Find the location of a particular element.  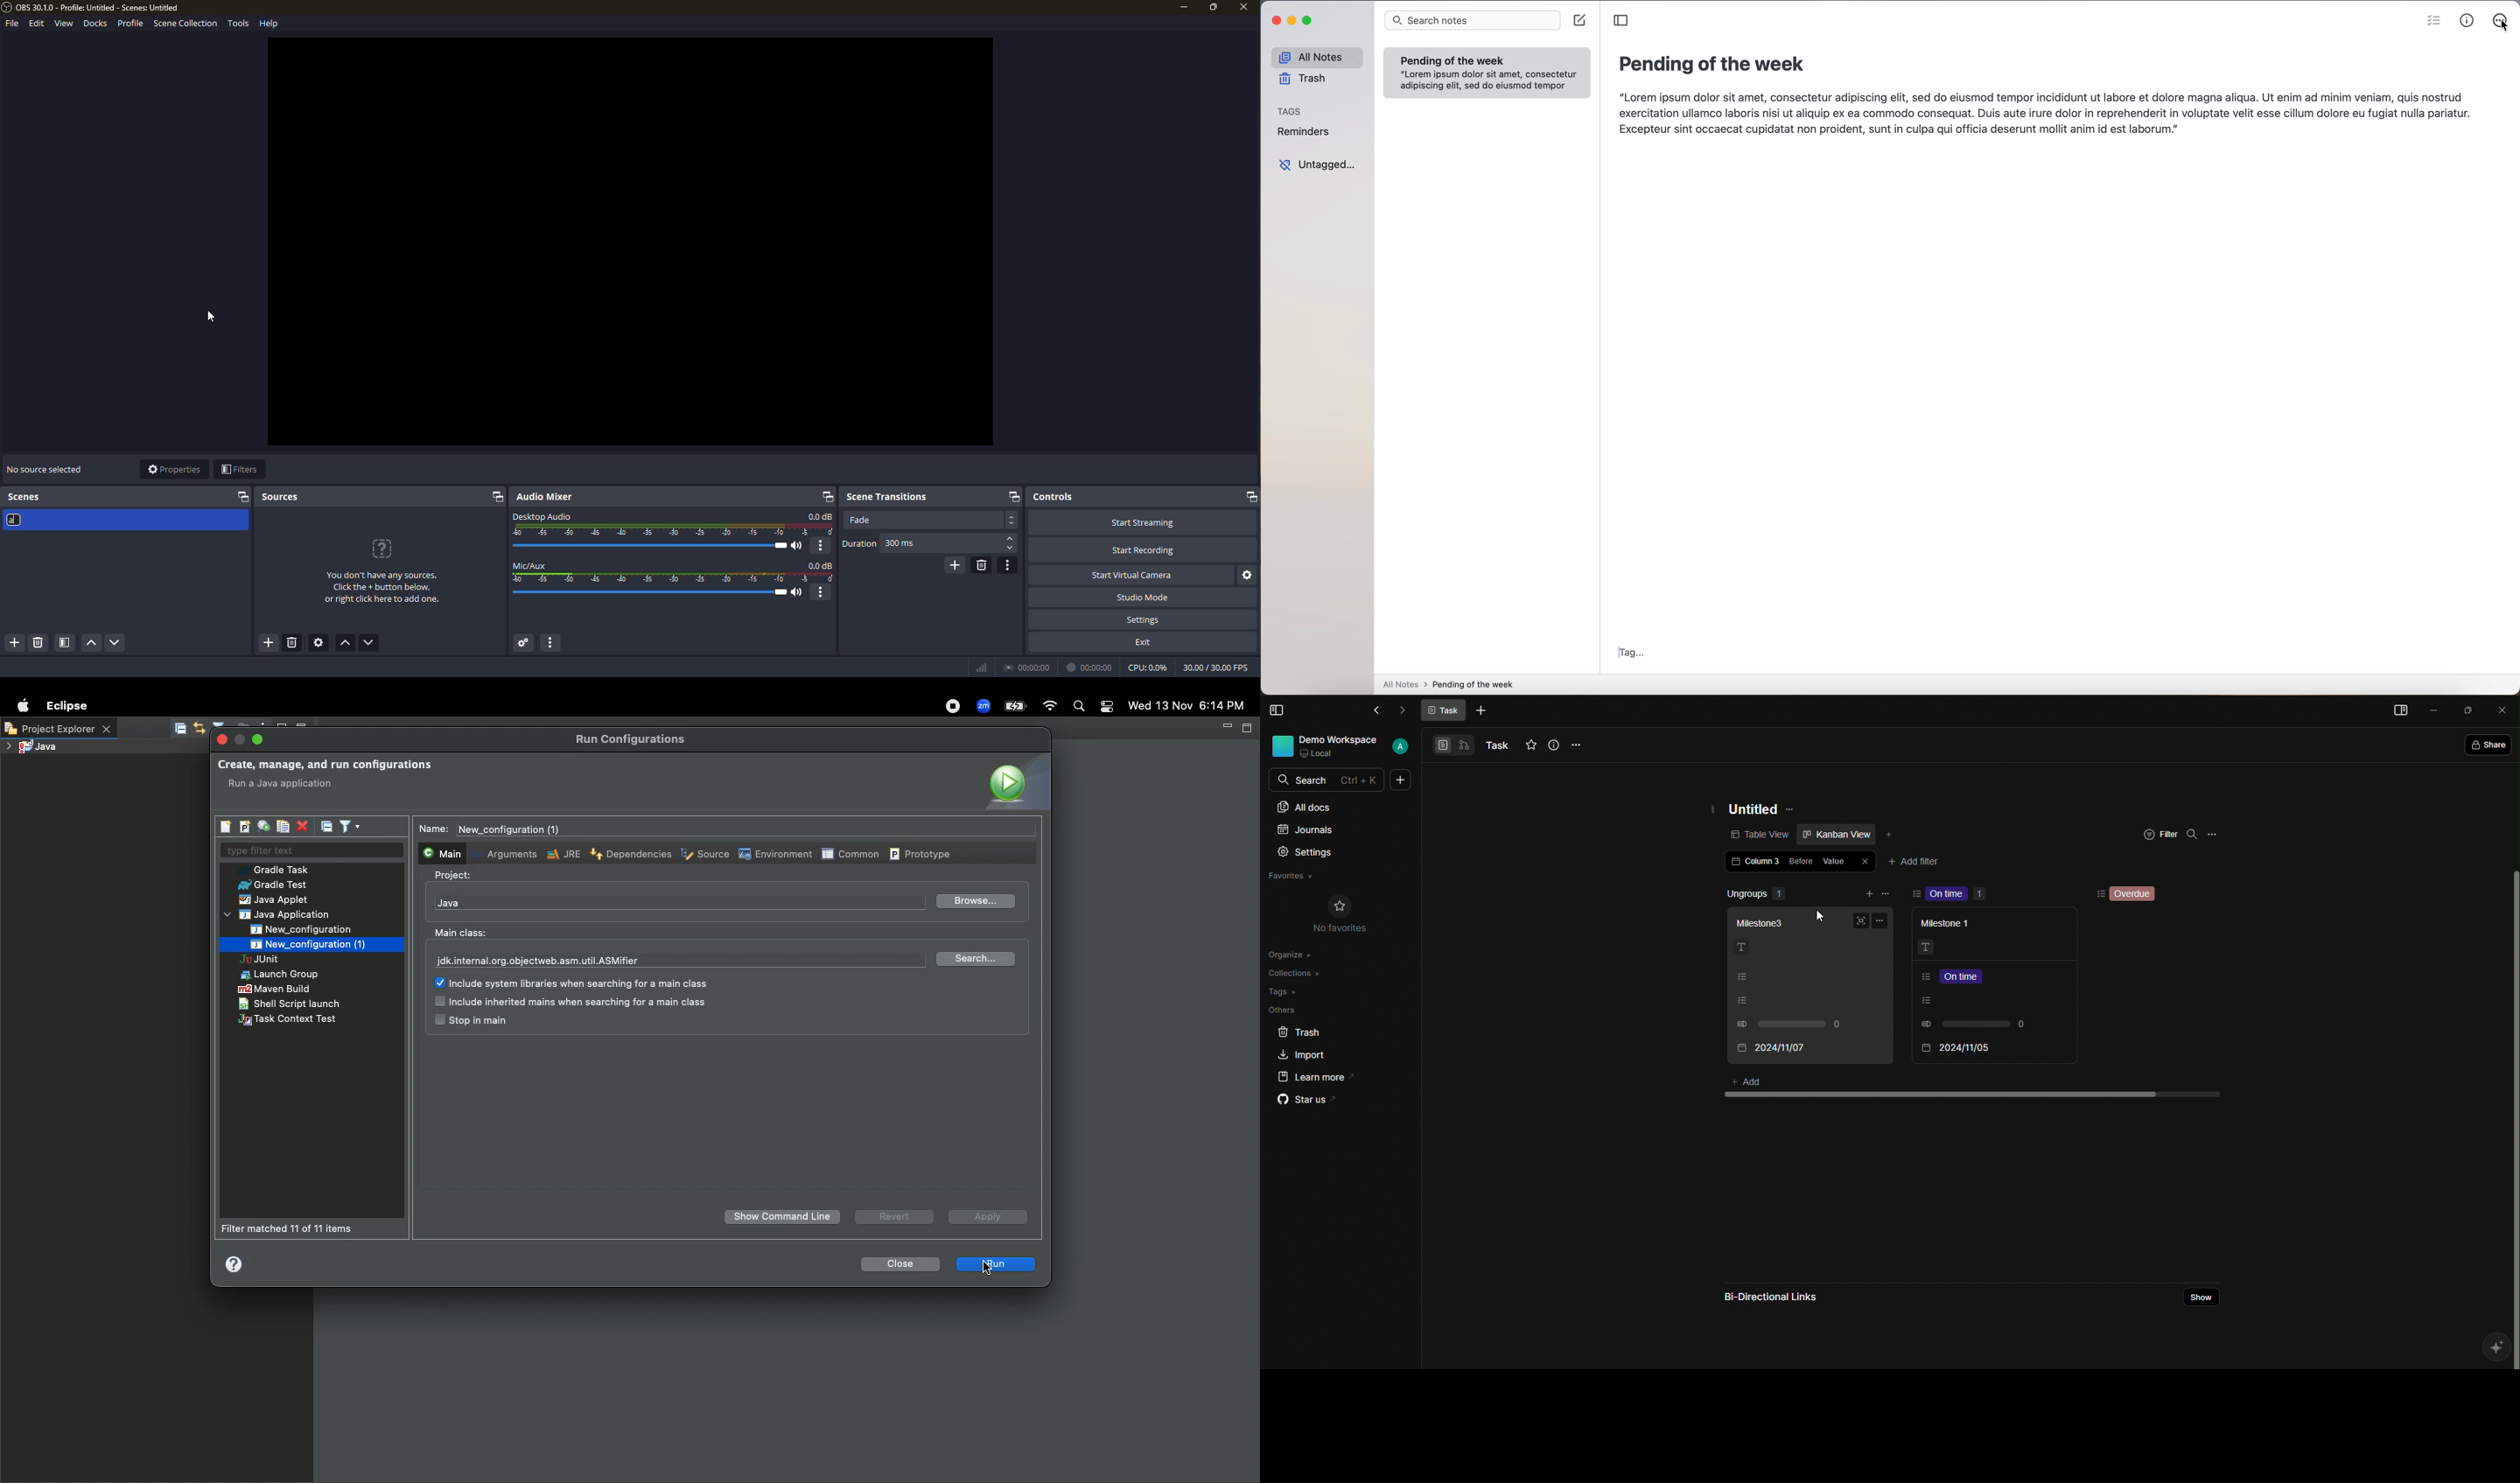

more options is located at coordinates (2499, 17).